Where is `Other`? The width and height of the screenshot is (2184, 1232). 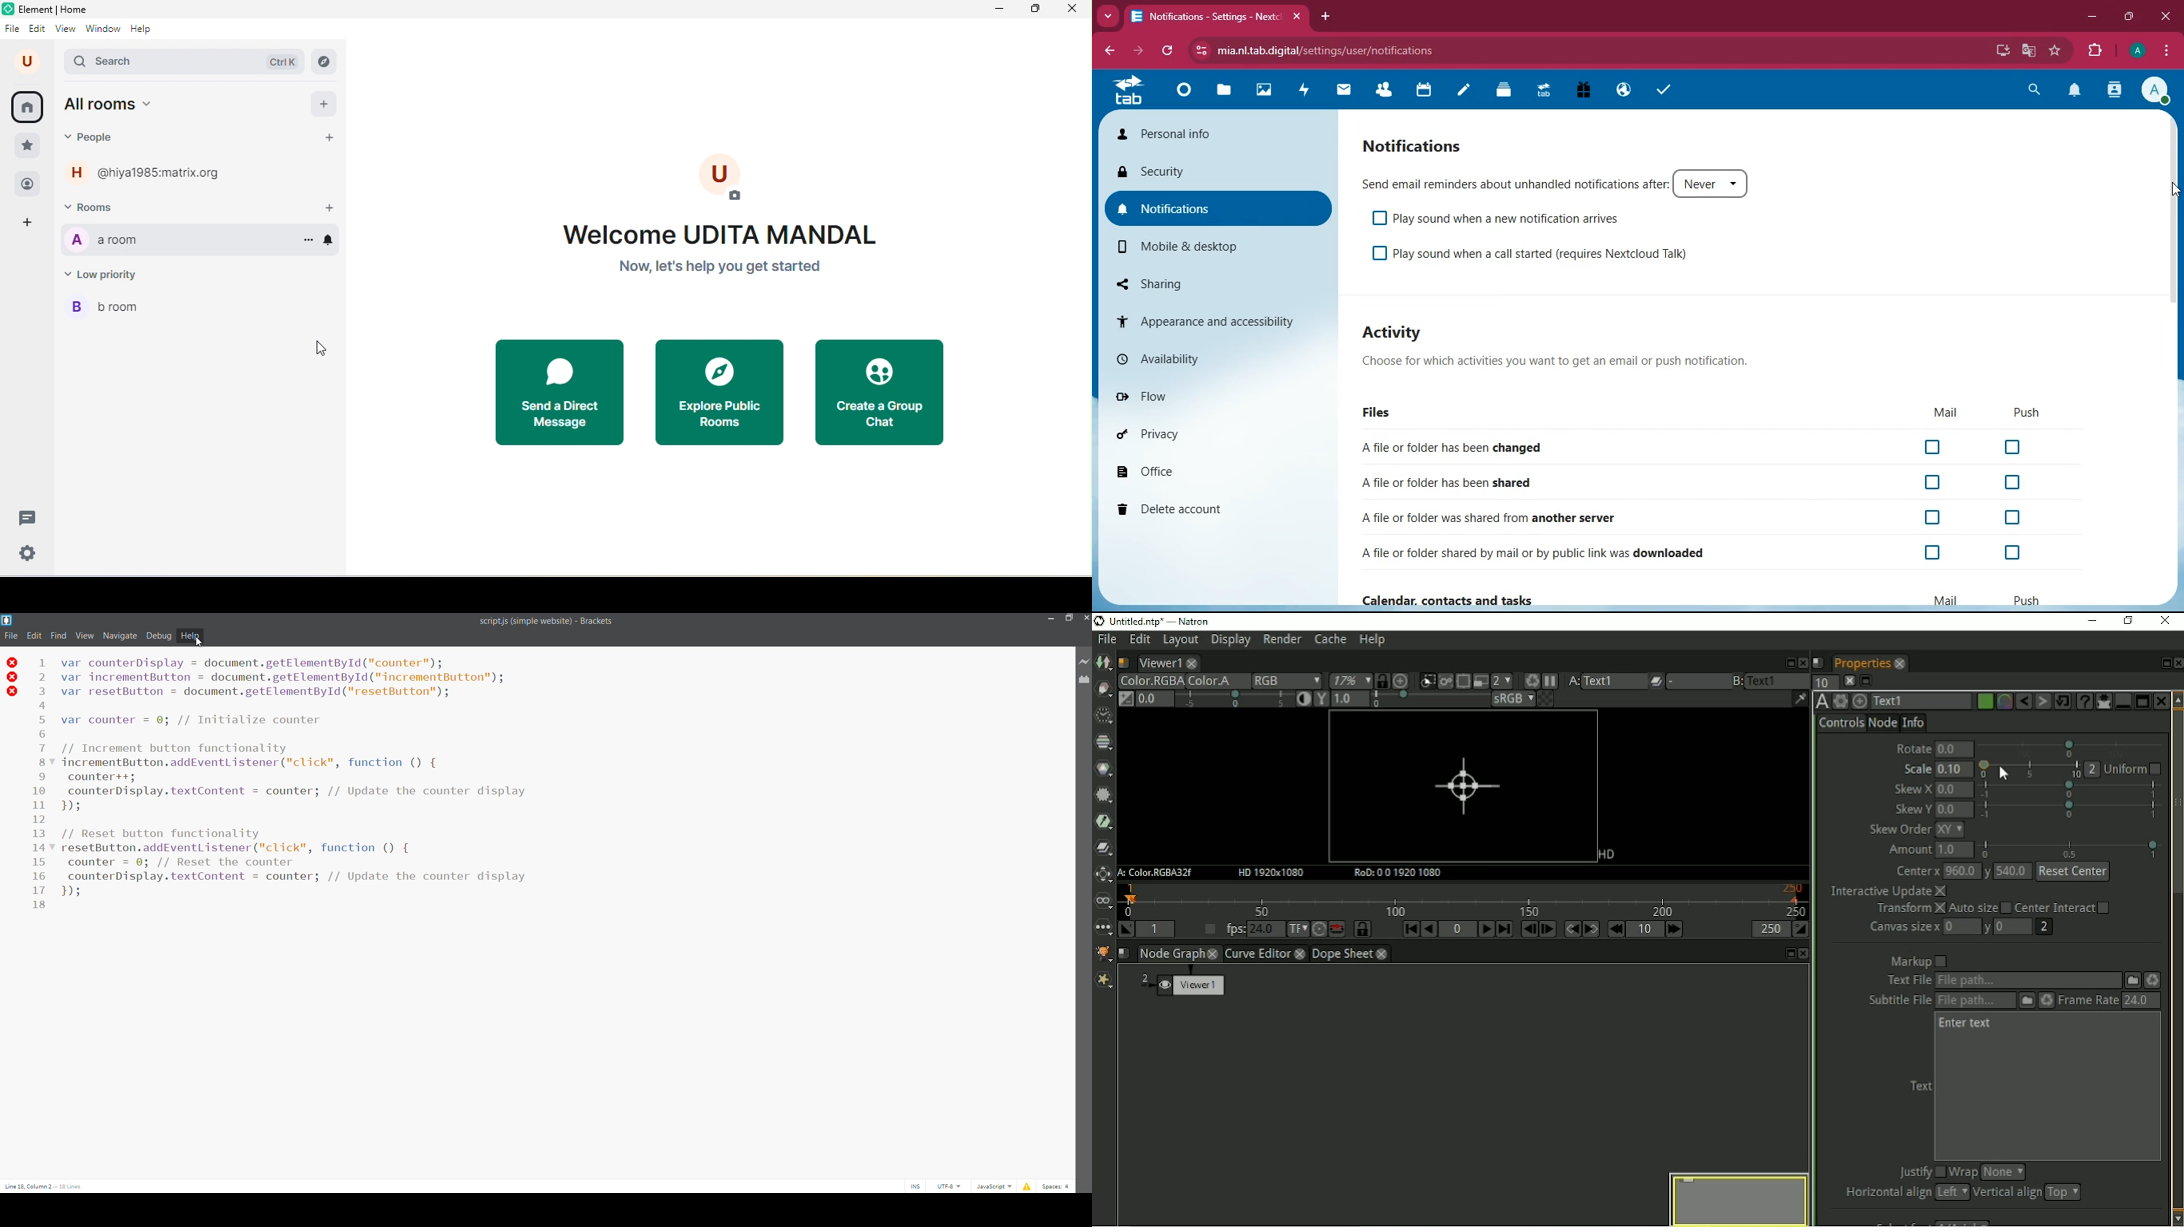
Other is located at coordinates (1103, 928).